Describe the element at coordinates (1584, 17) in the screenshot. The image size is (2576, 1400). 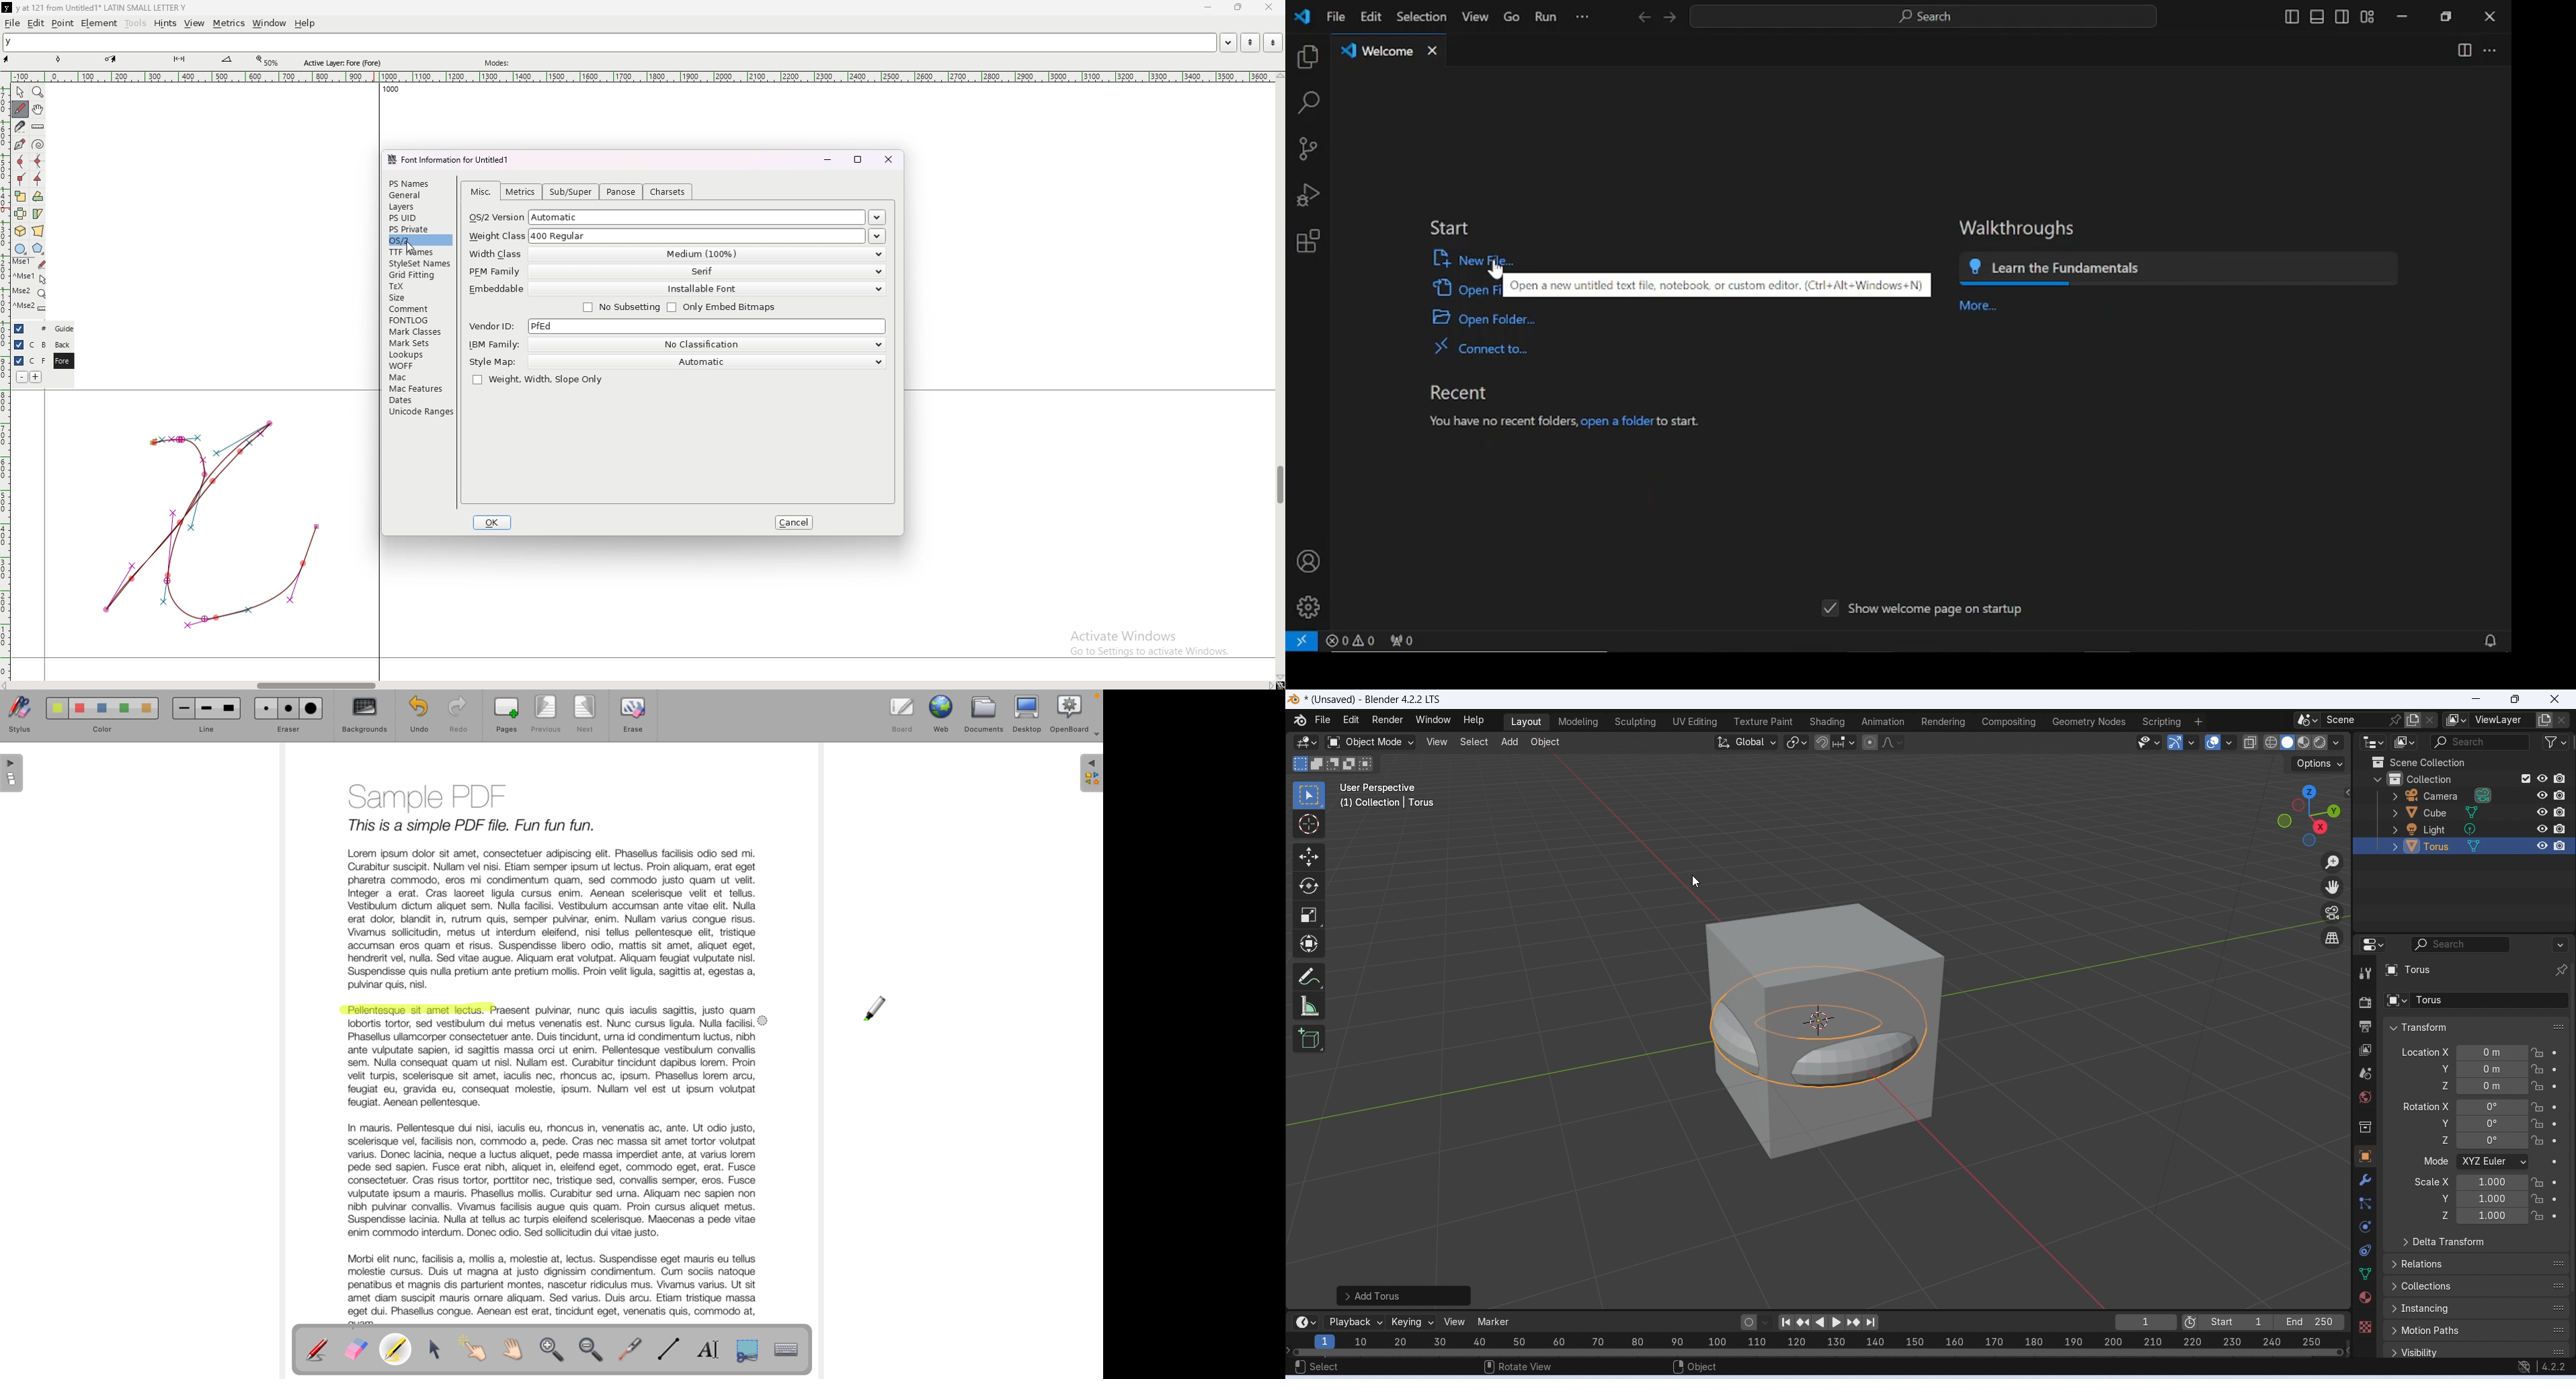
I see `more options` at that location.